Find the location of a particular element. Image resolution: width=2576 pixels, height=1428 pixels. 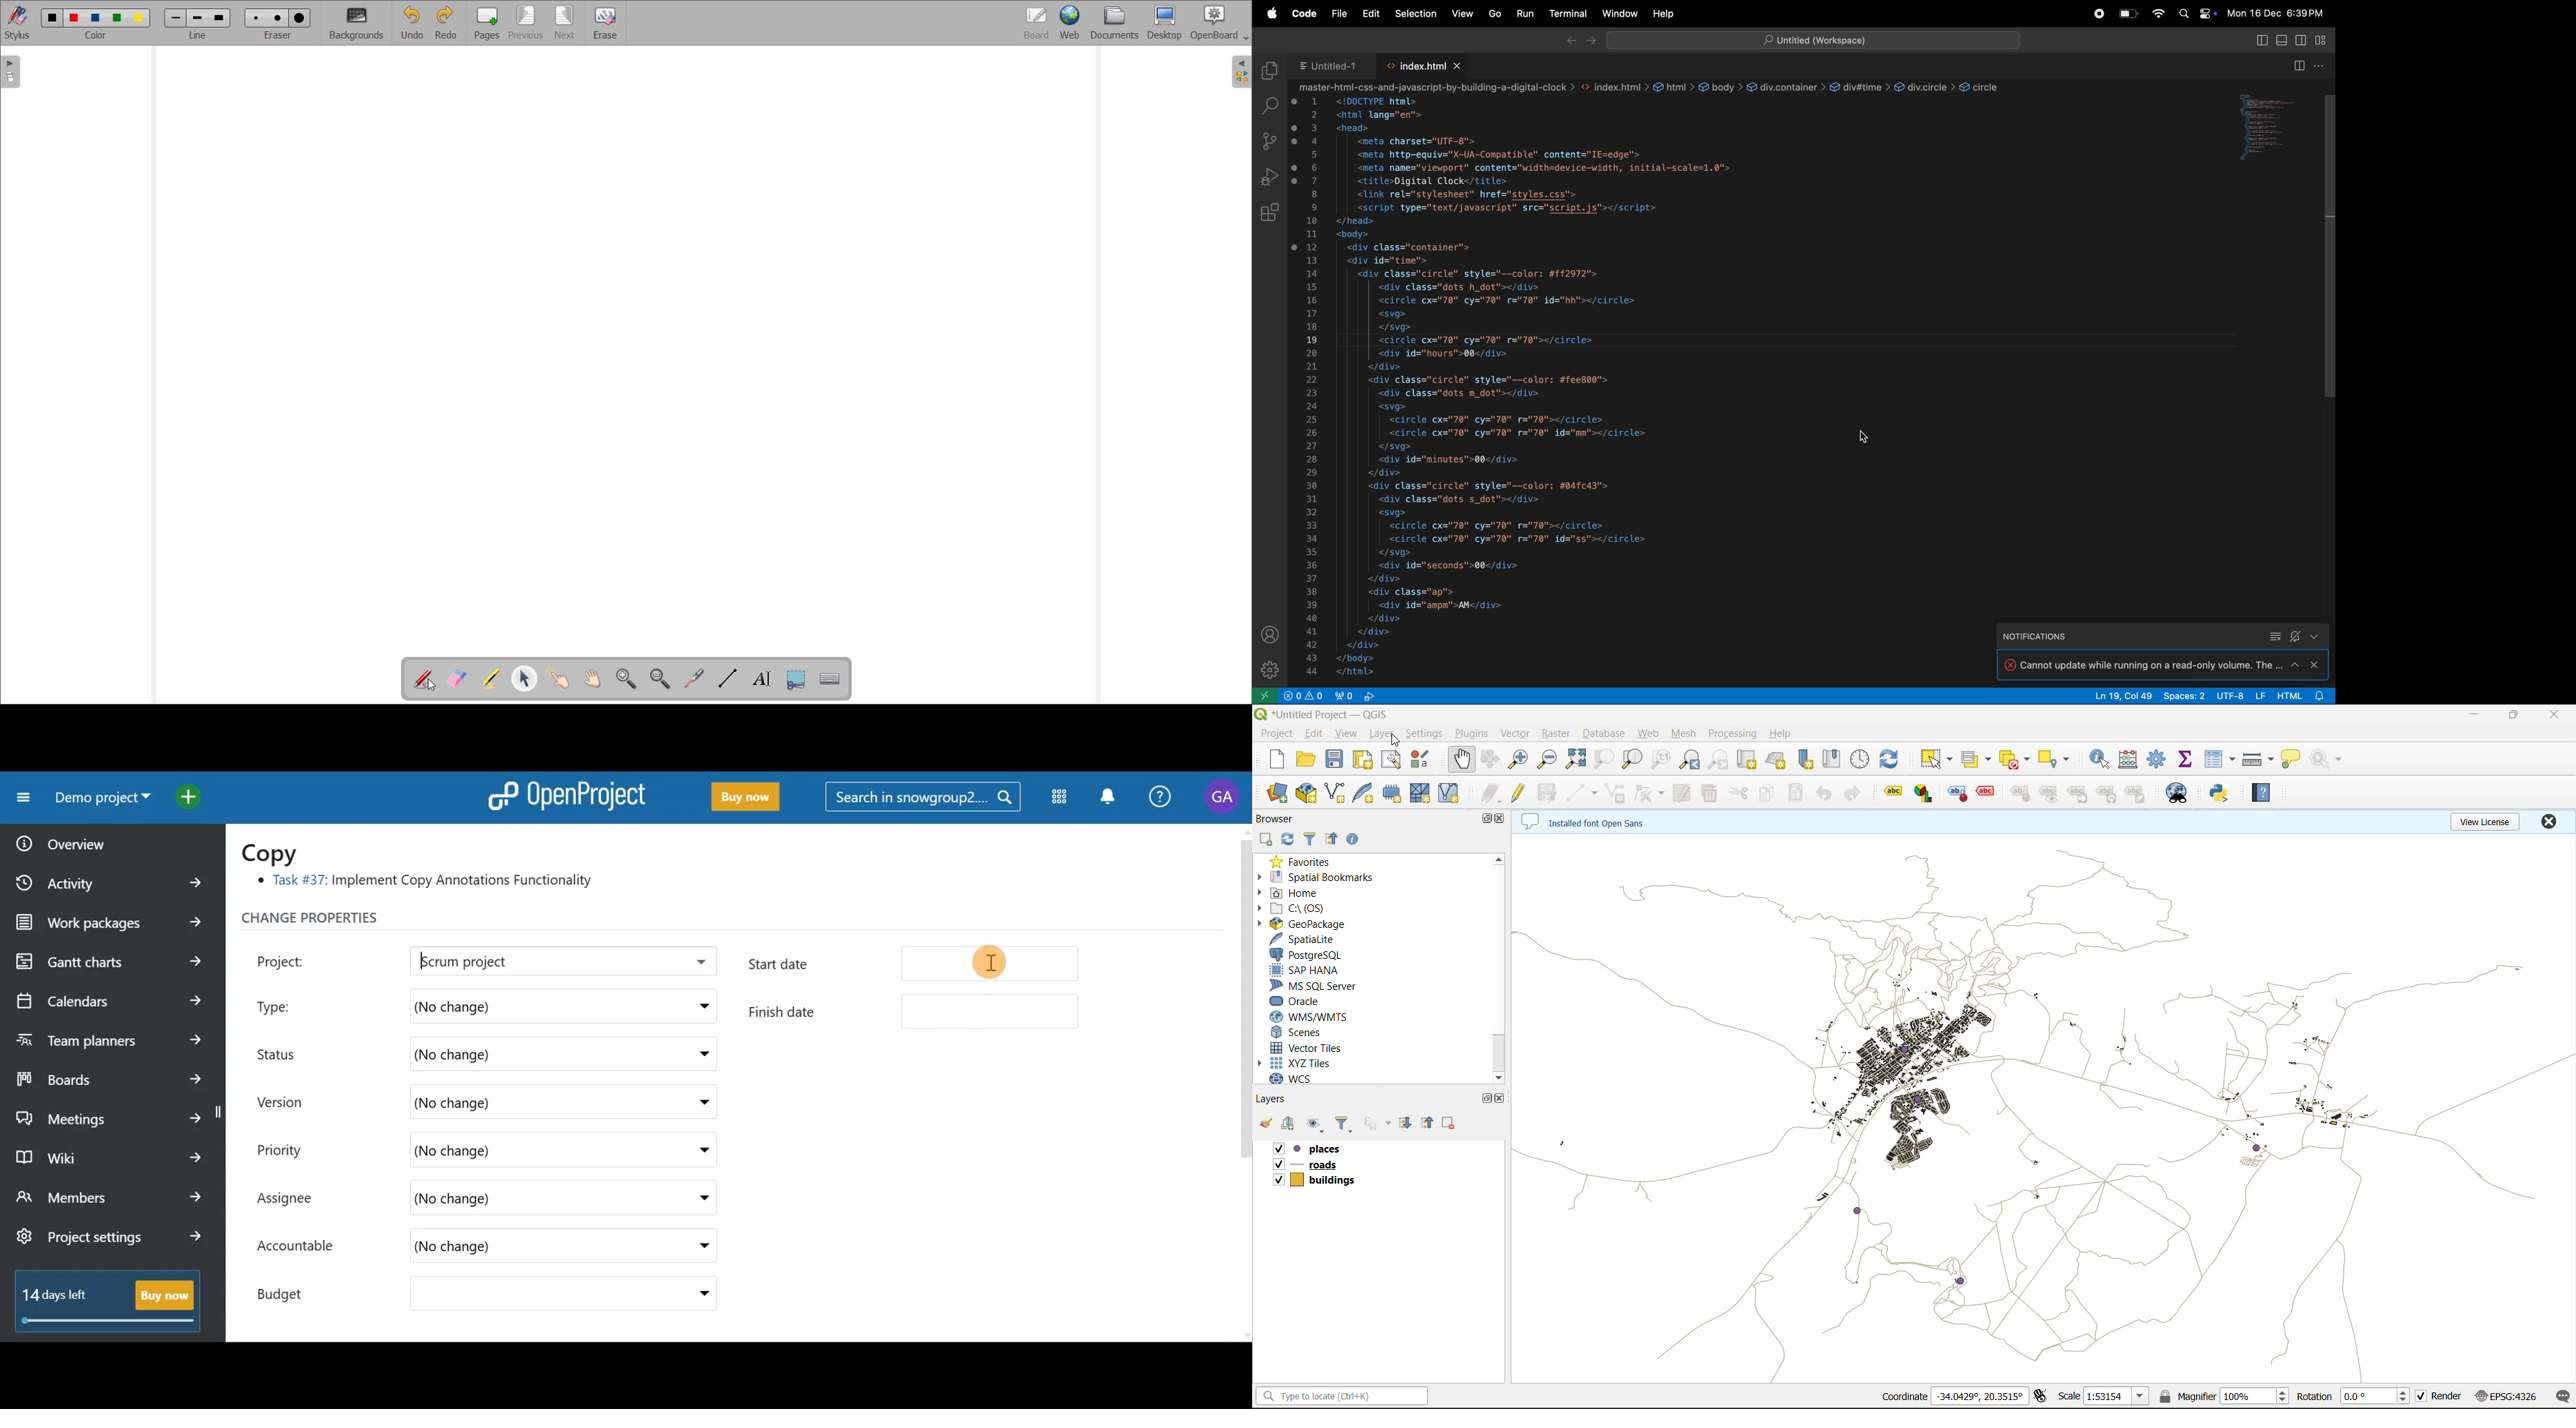

(No change) is located at coordinates (517, 1100).